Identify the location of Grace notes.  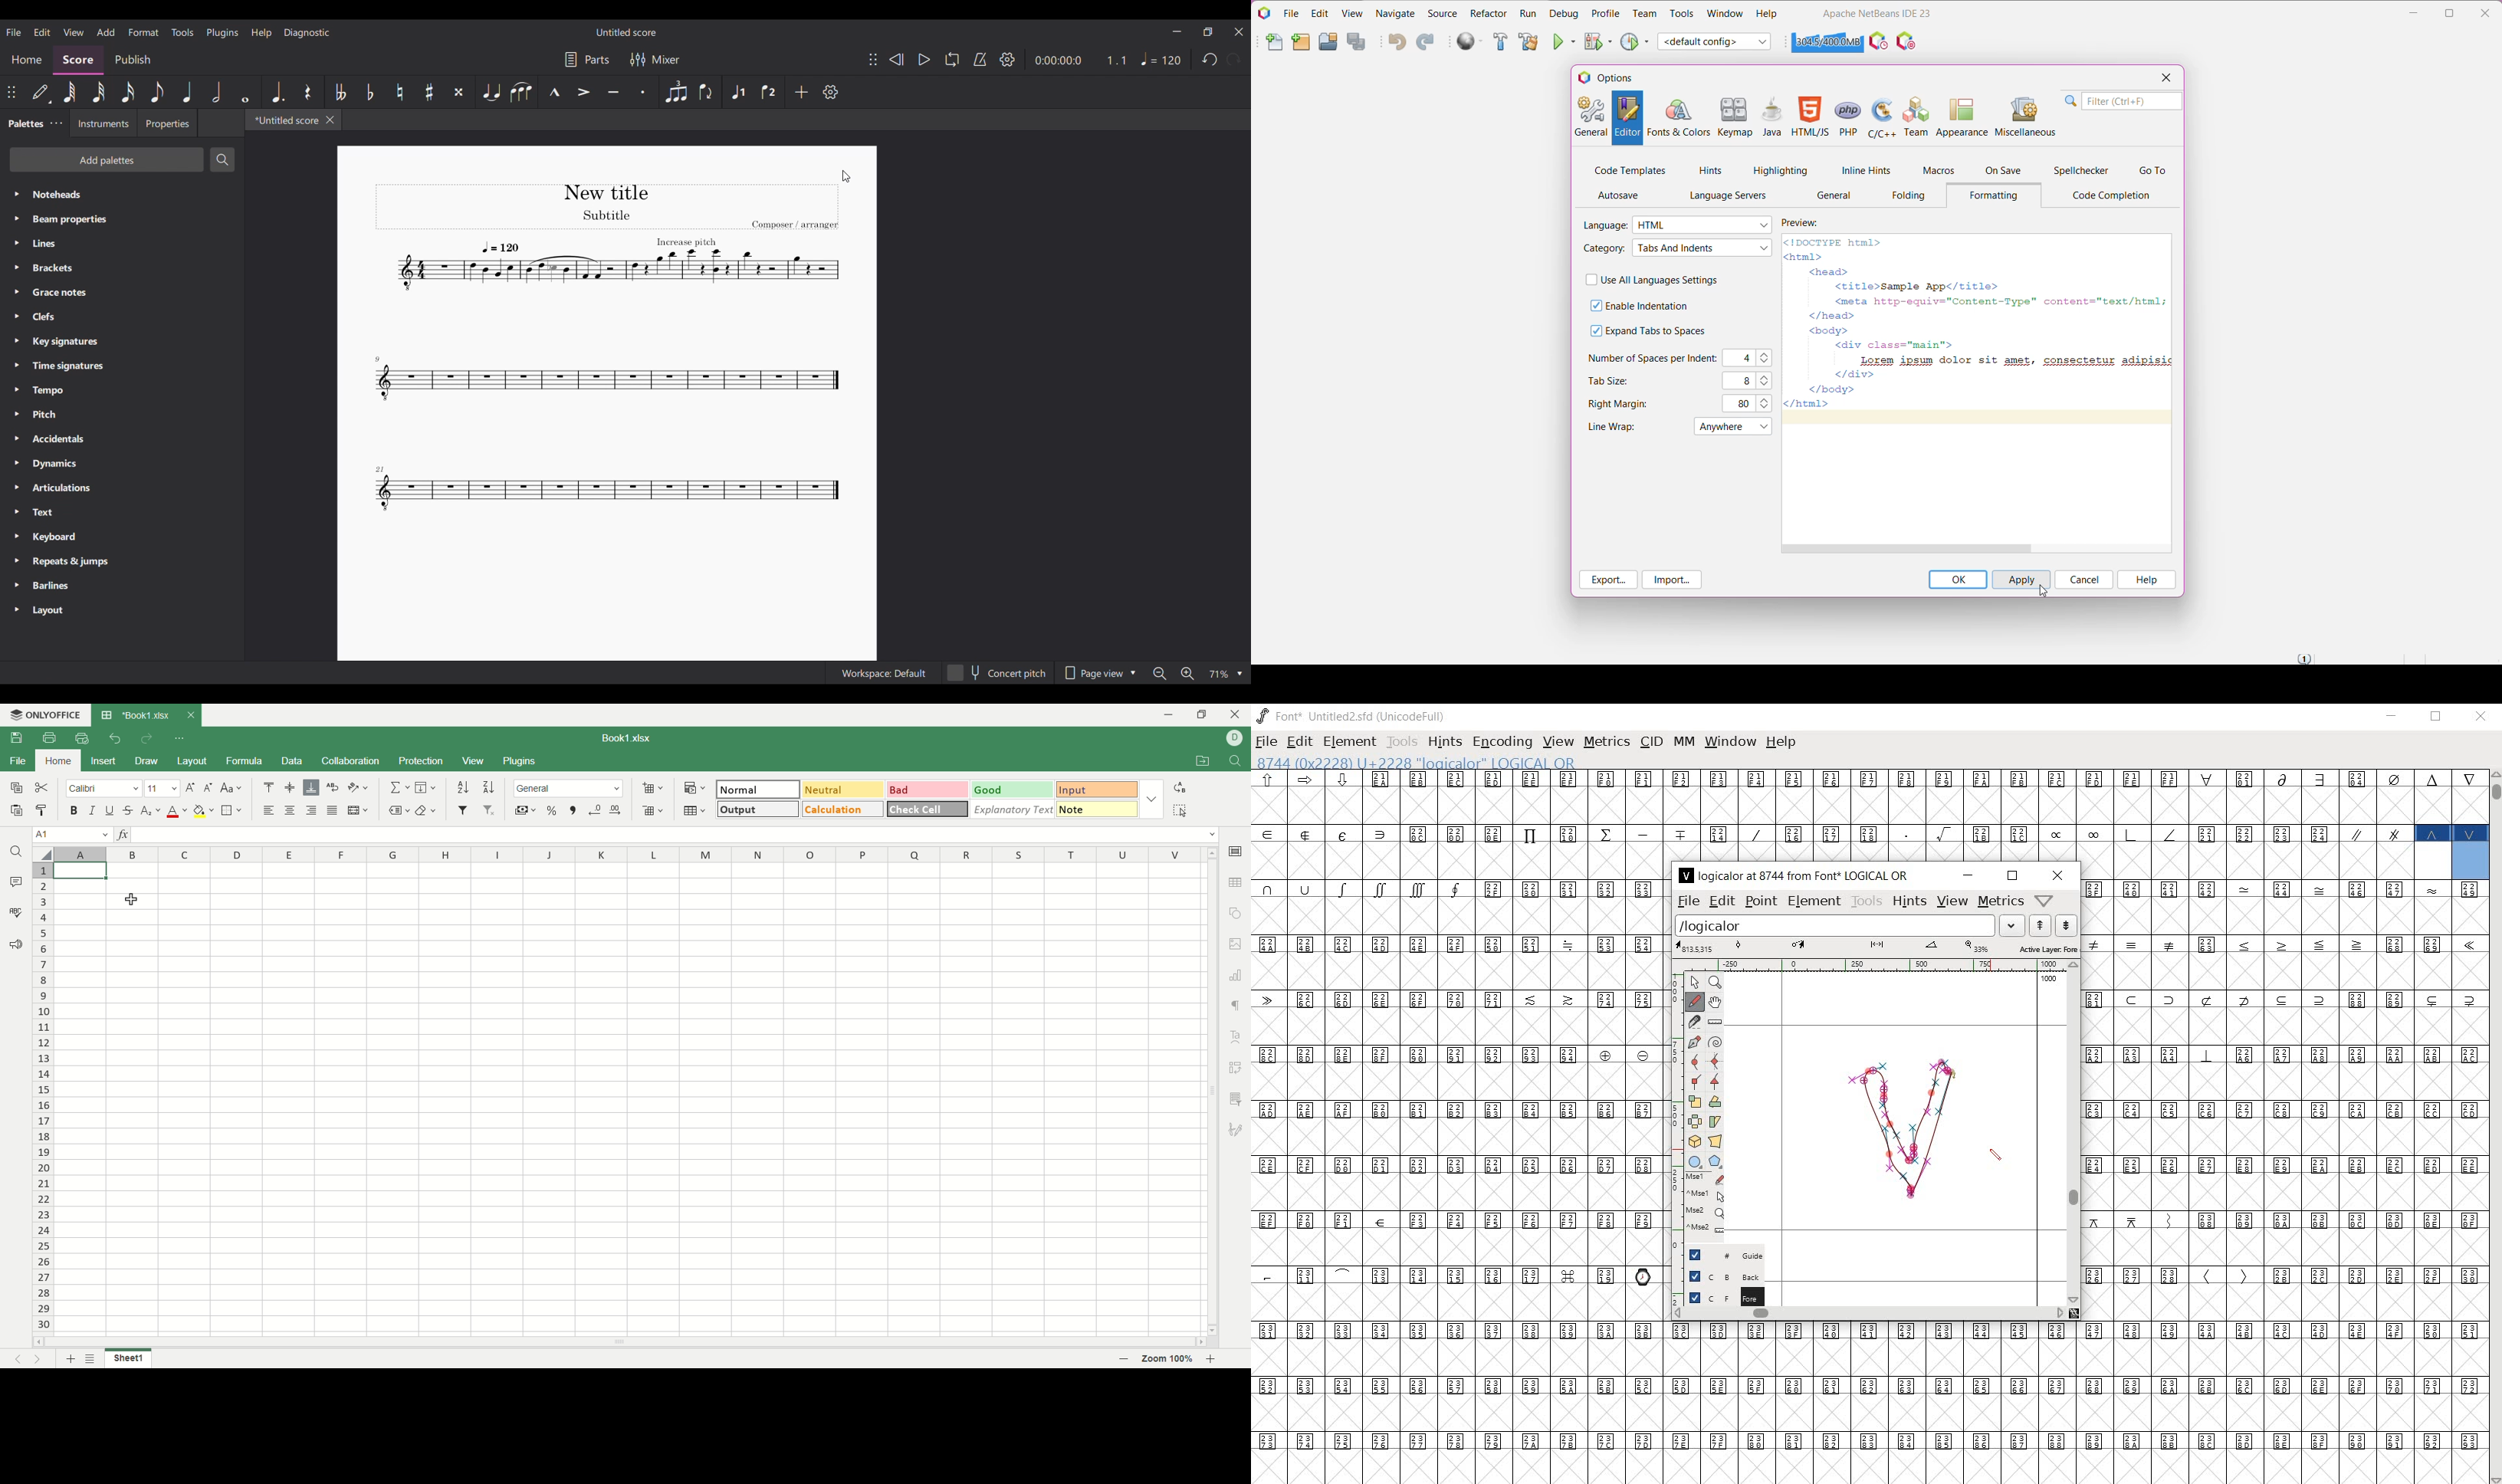
(121, 293).